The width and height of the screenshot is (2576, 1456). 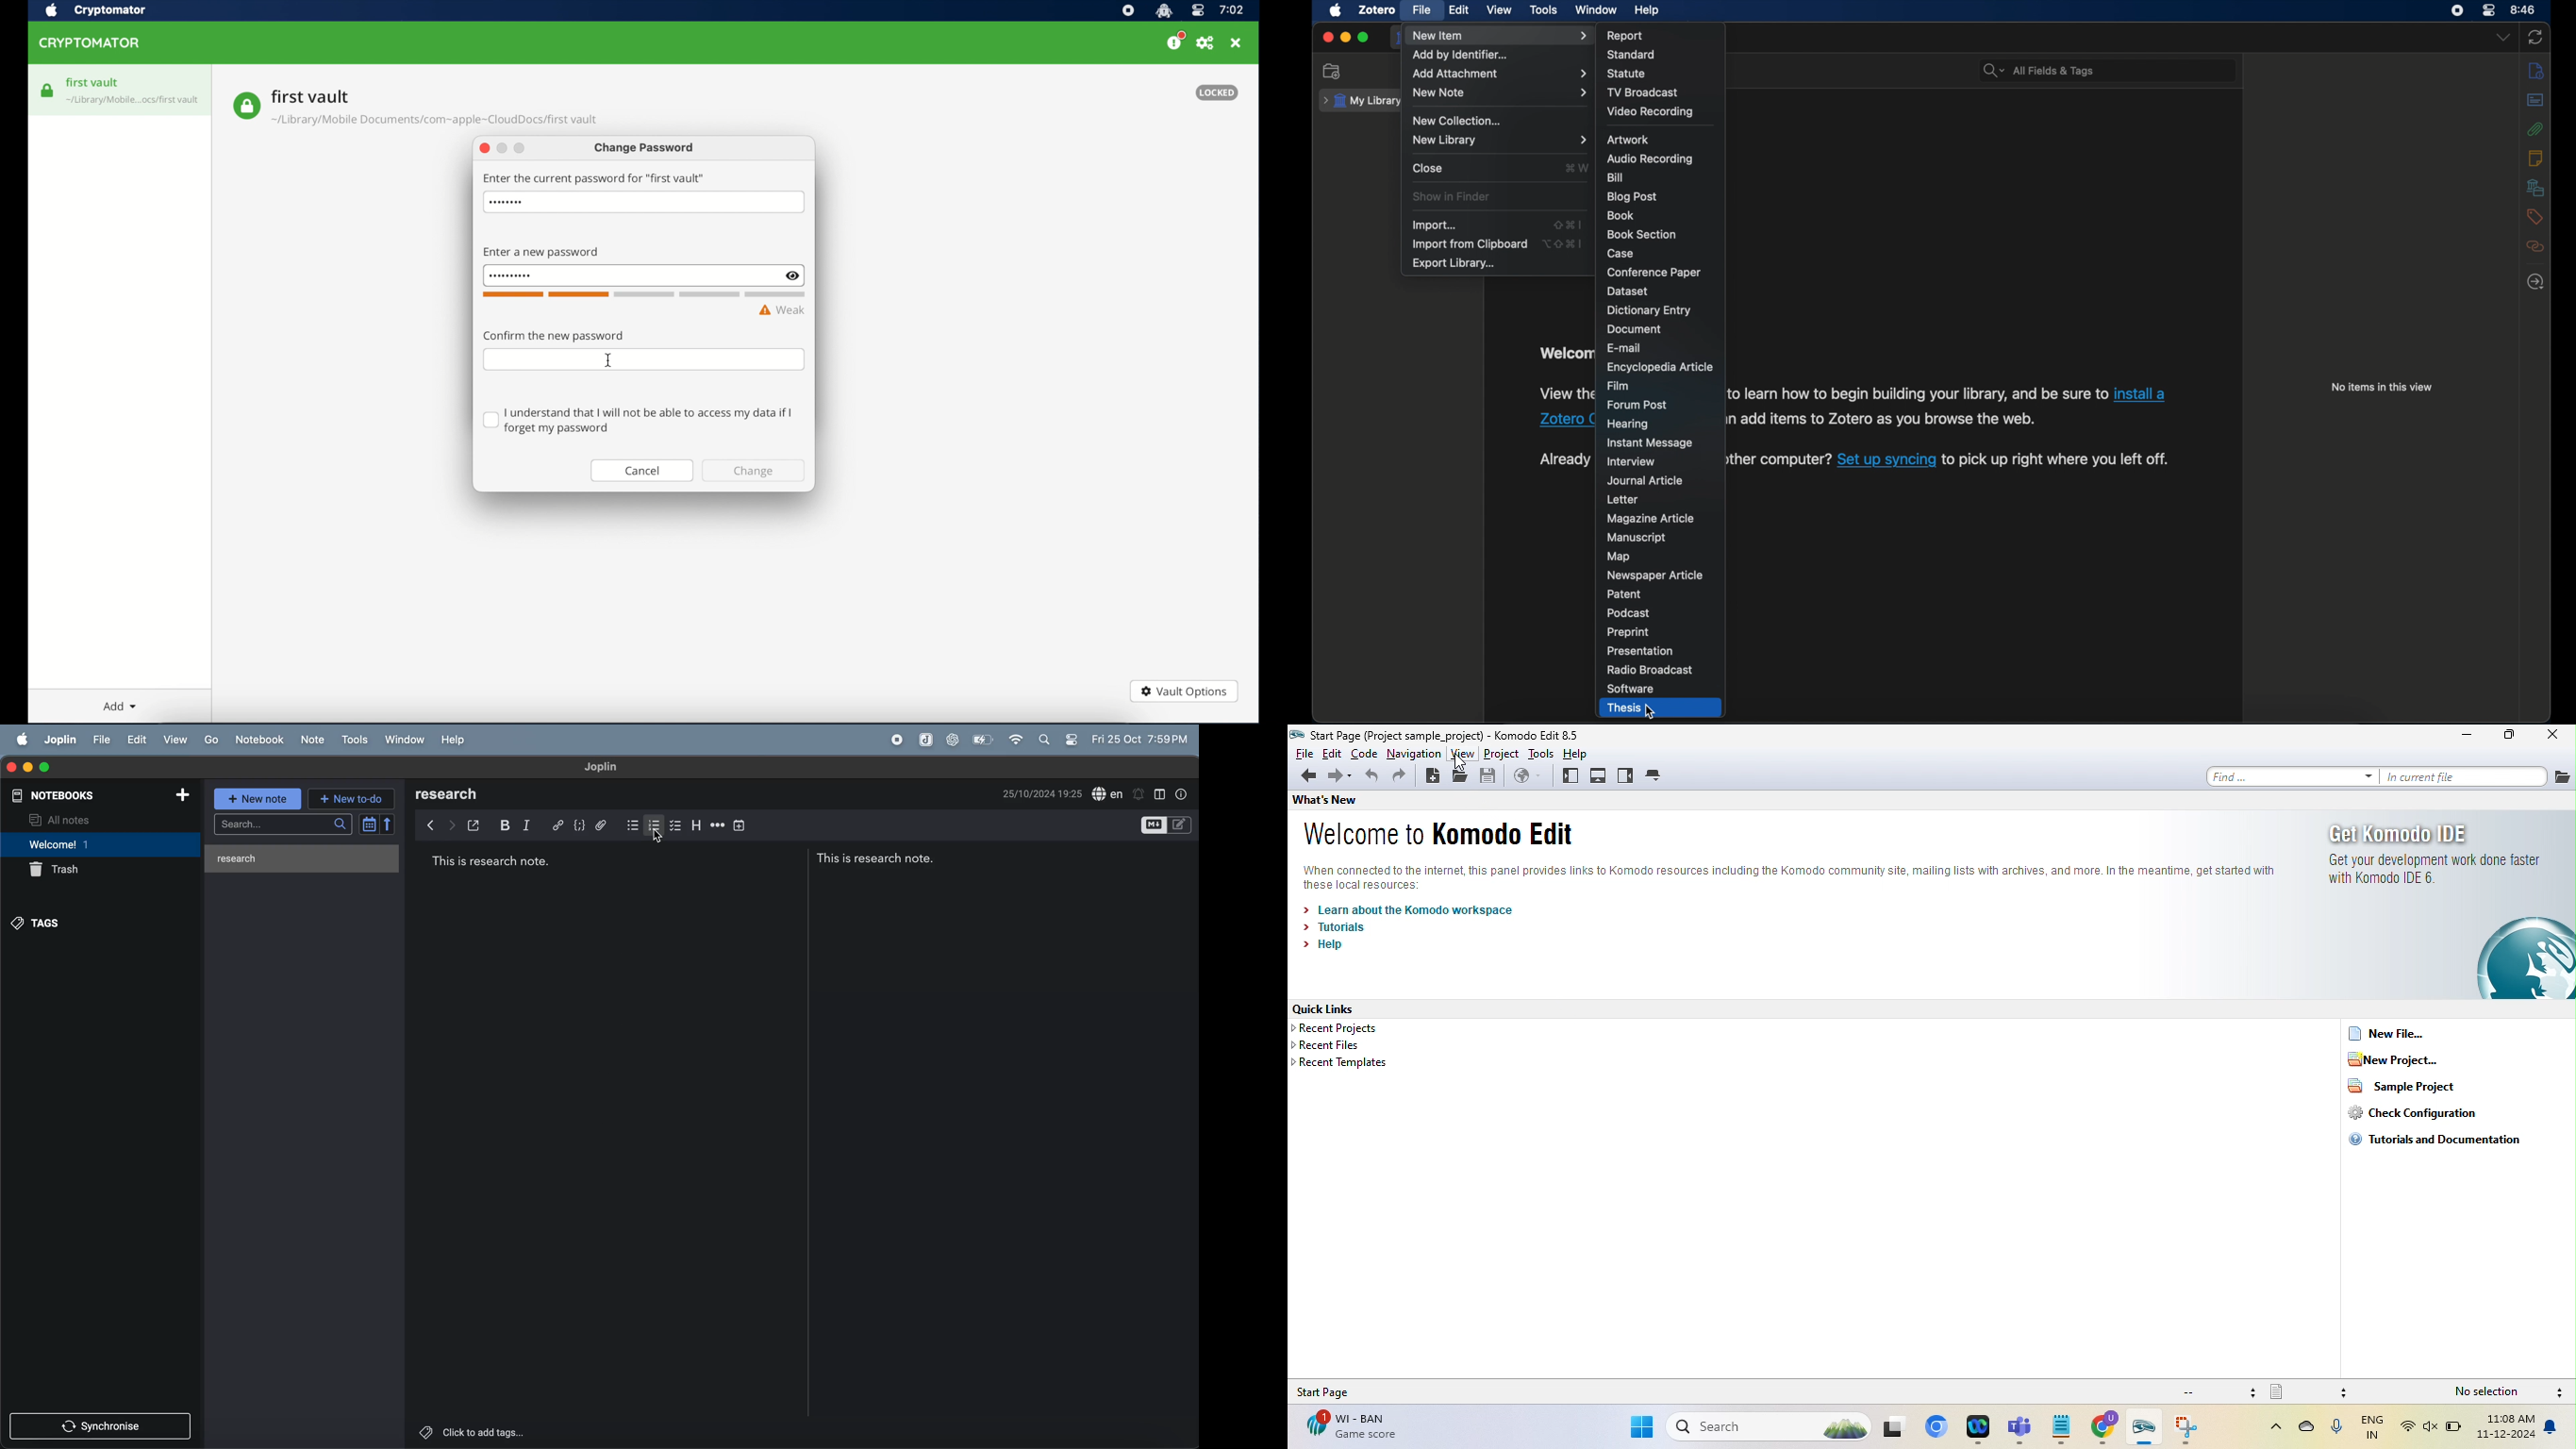 I want to click on code, so click(x=580, y=825).